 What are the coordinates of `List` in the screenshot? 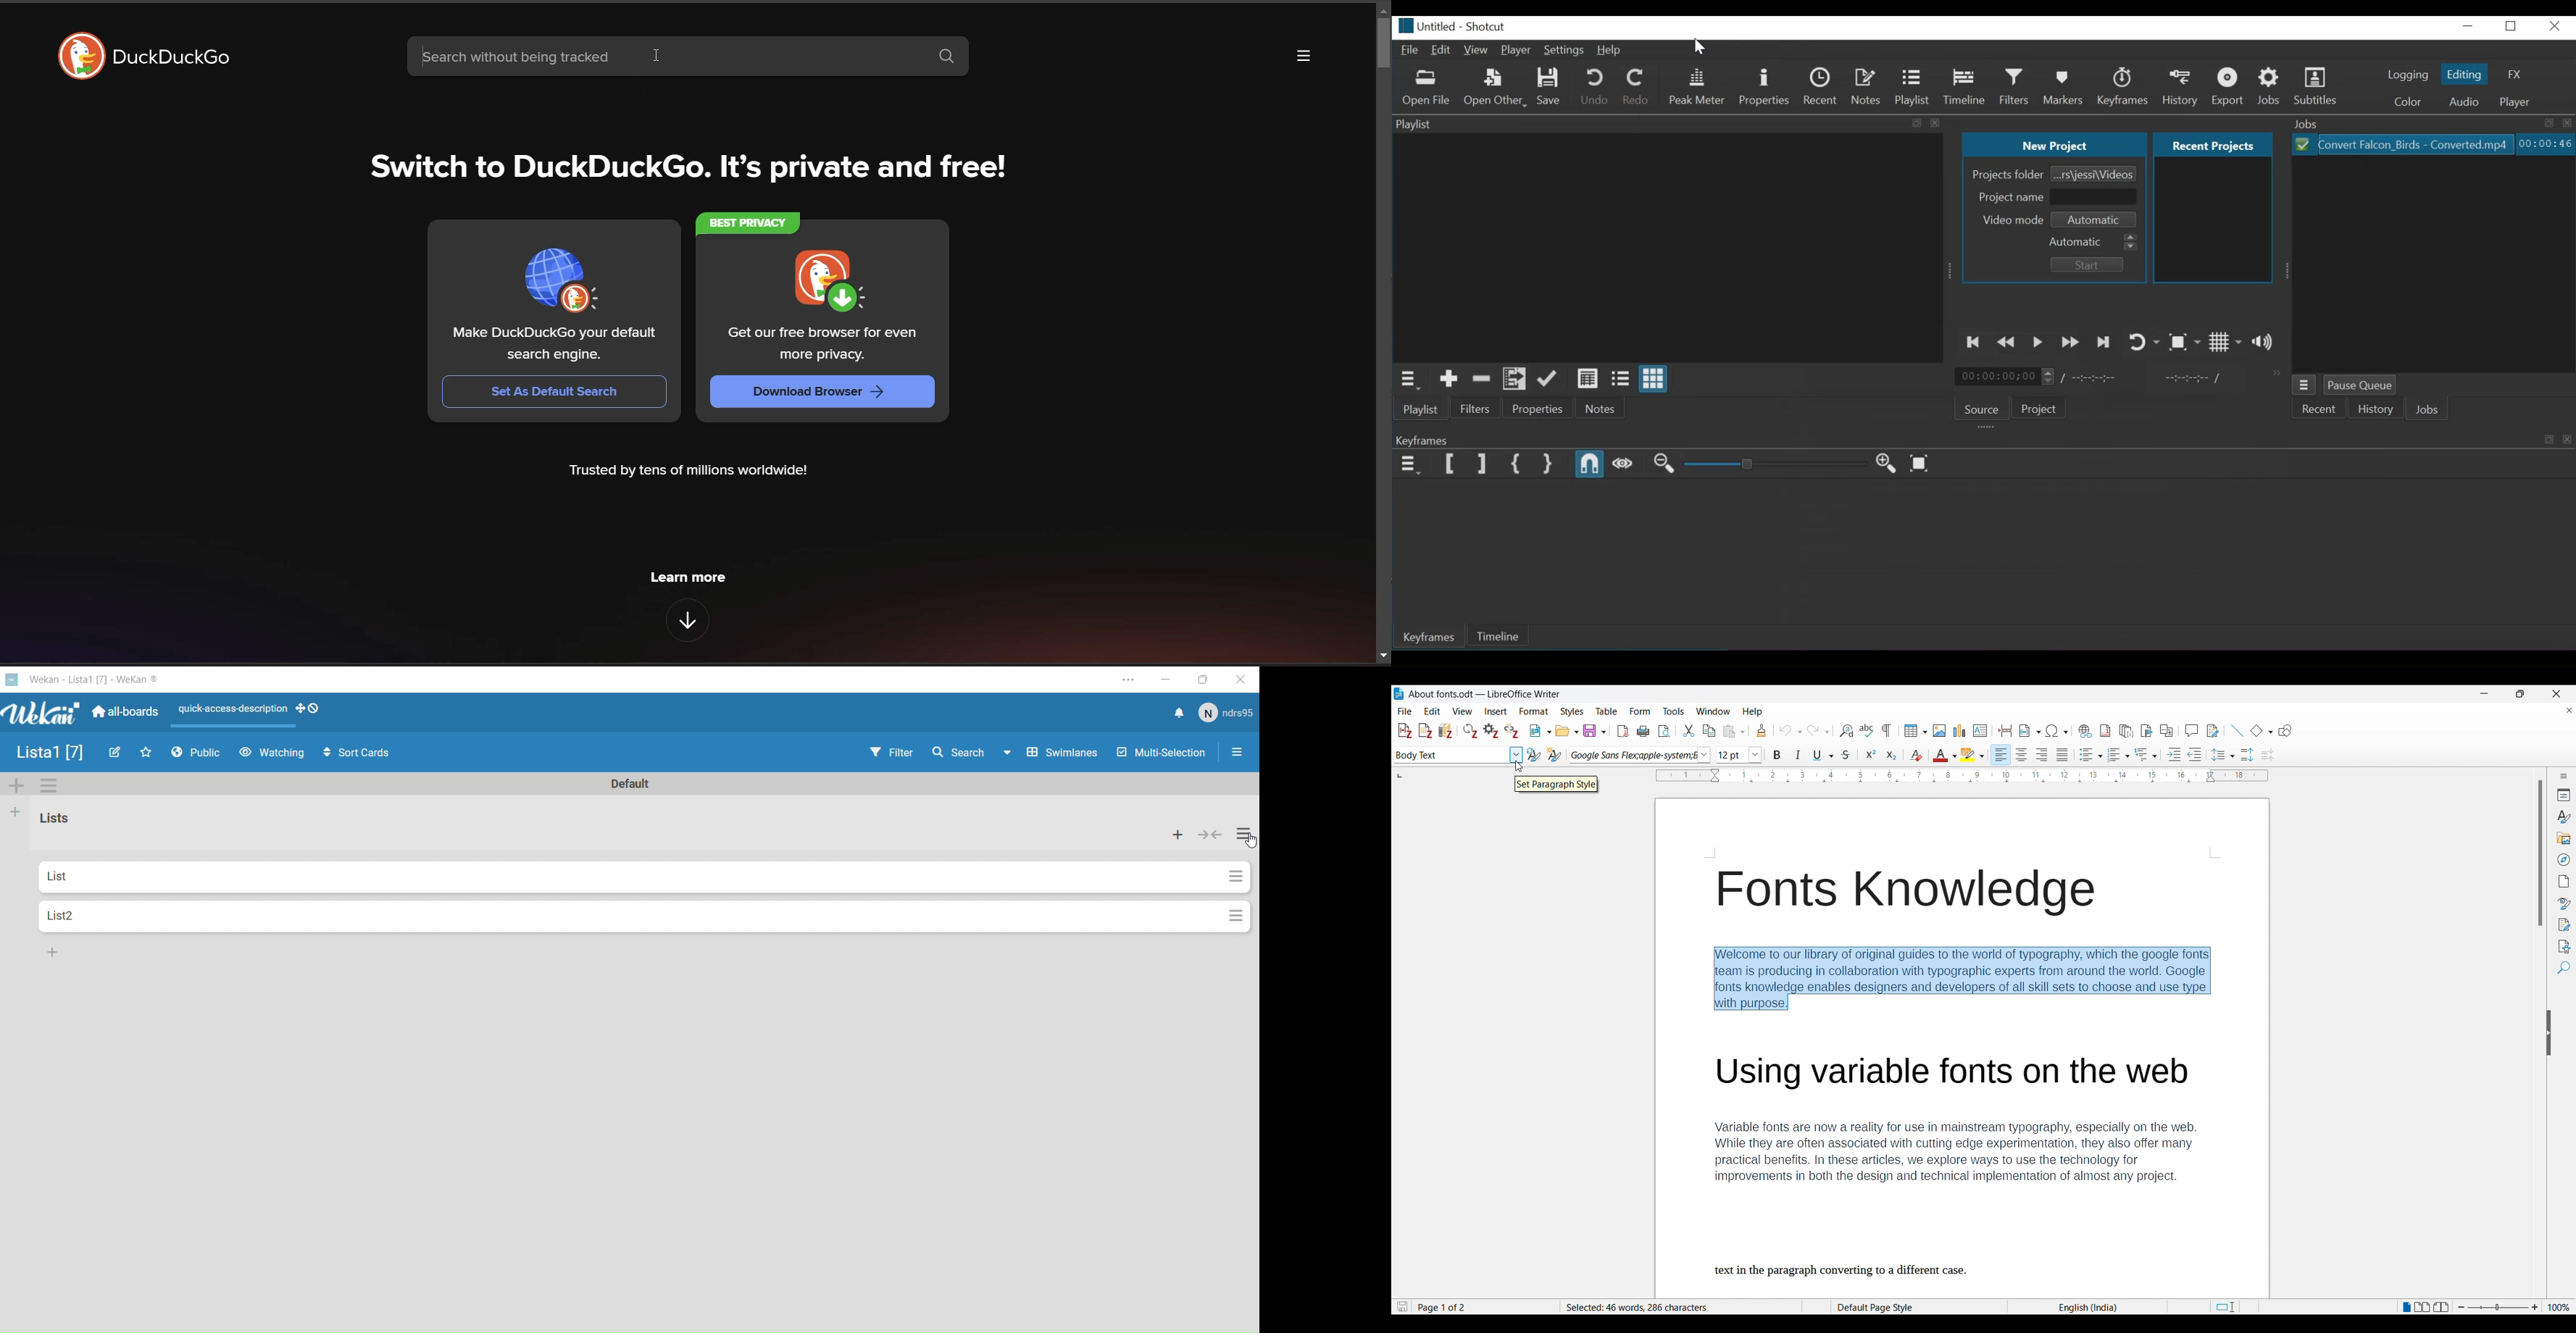 It's located at (60, 818).